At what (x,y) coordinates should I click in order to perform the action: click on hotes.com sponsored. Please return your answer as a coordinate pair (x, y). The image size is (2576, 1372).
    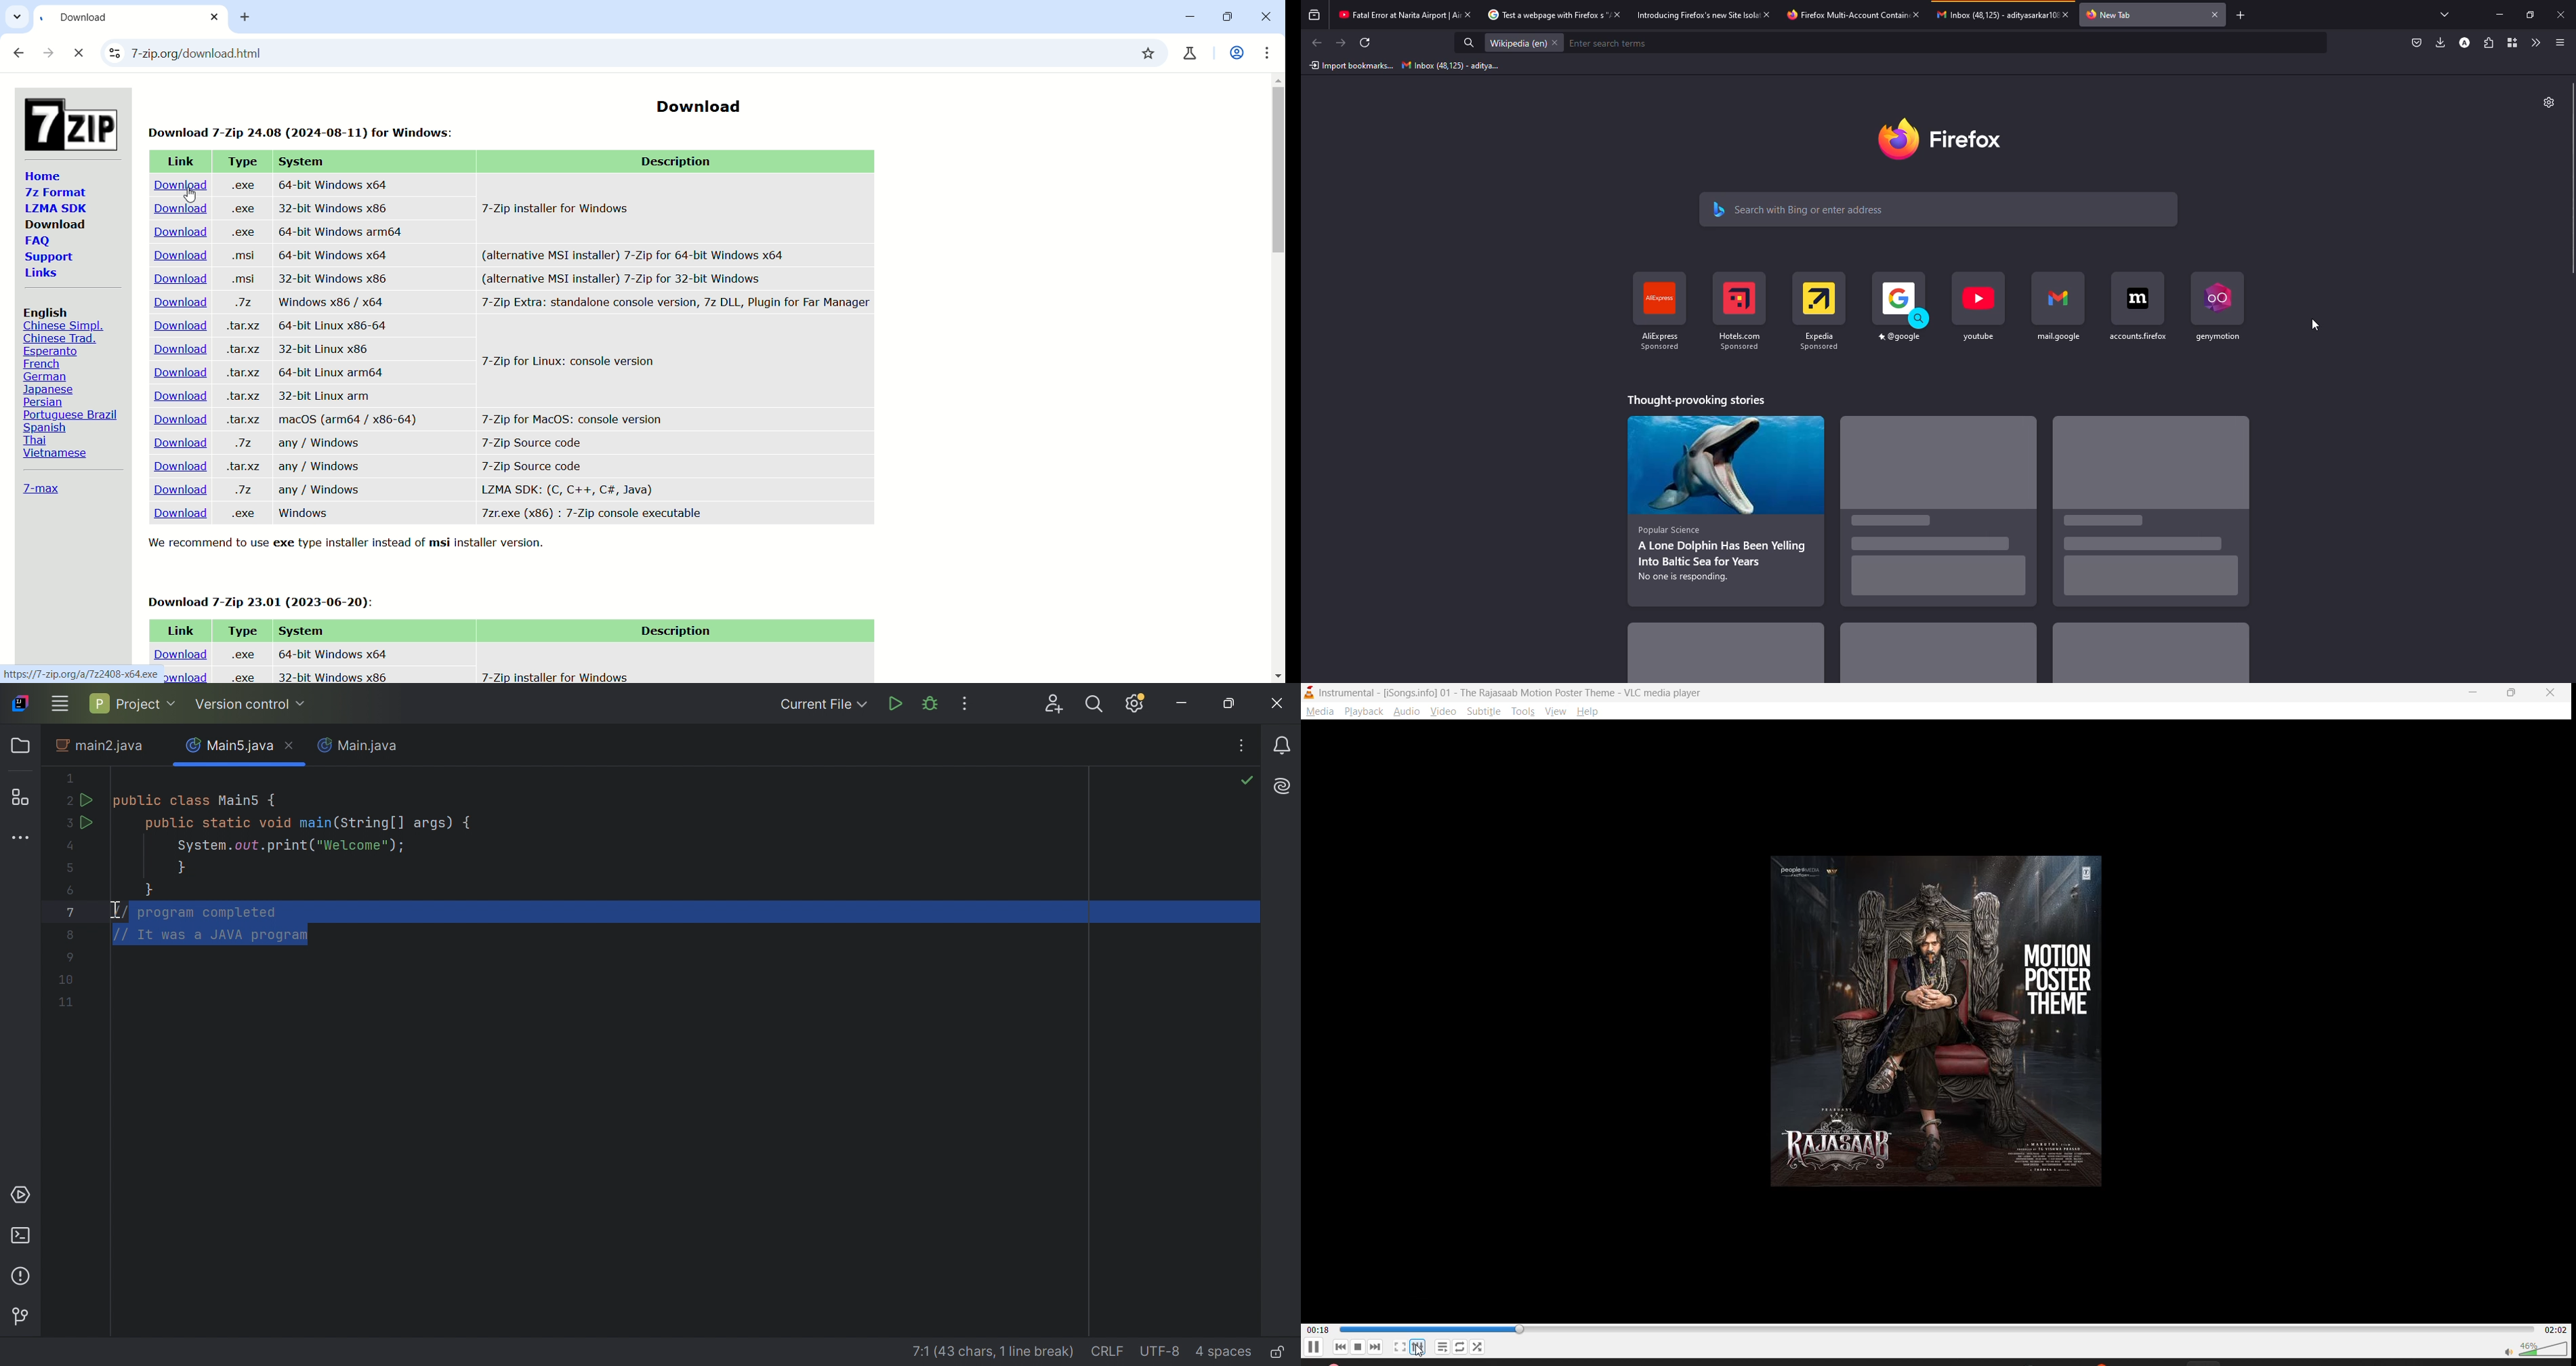
    Looking at the image, I should click on (1738, 310).